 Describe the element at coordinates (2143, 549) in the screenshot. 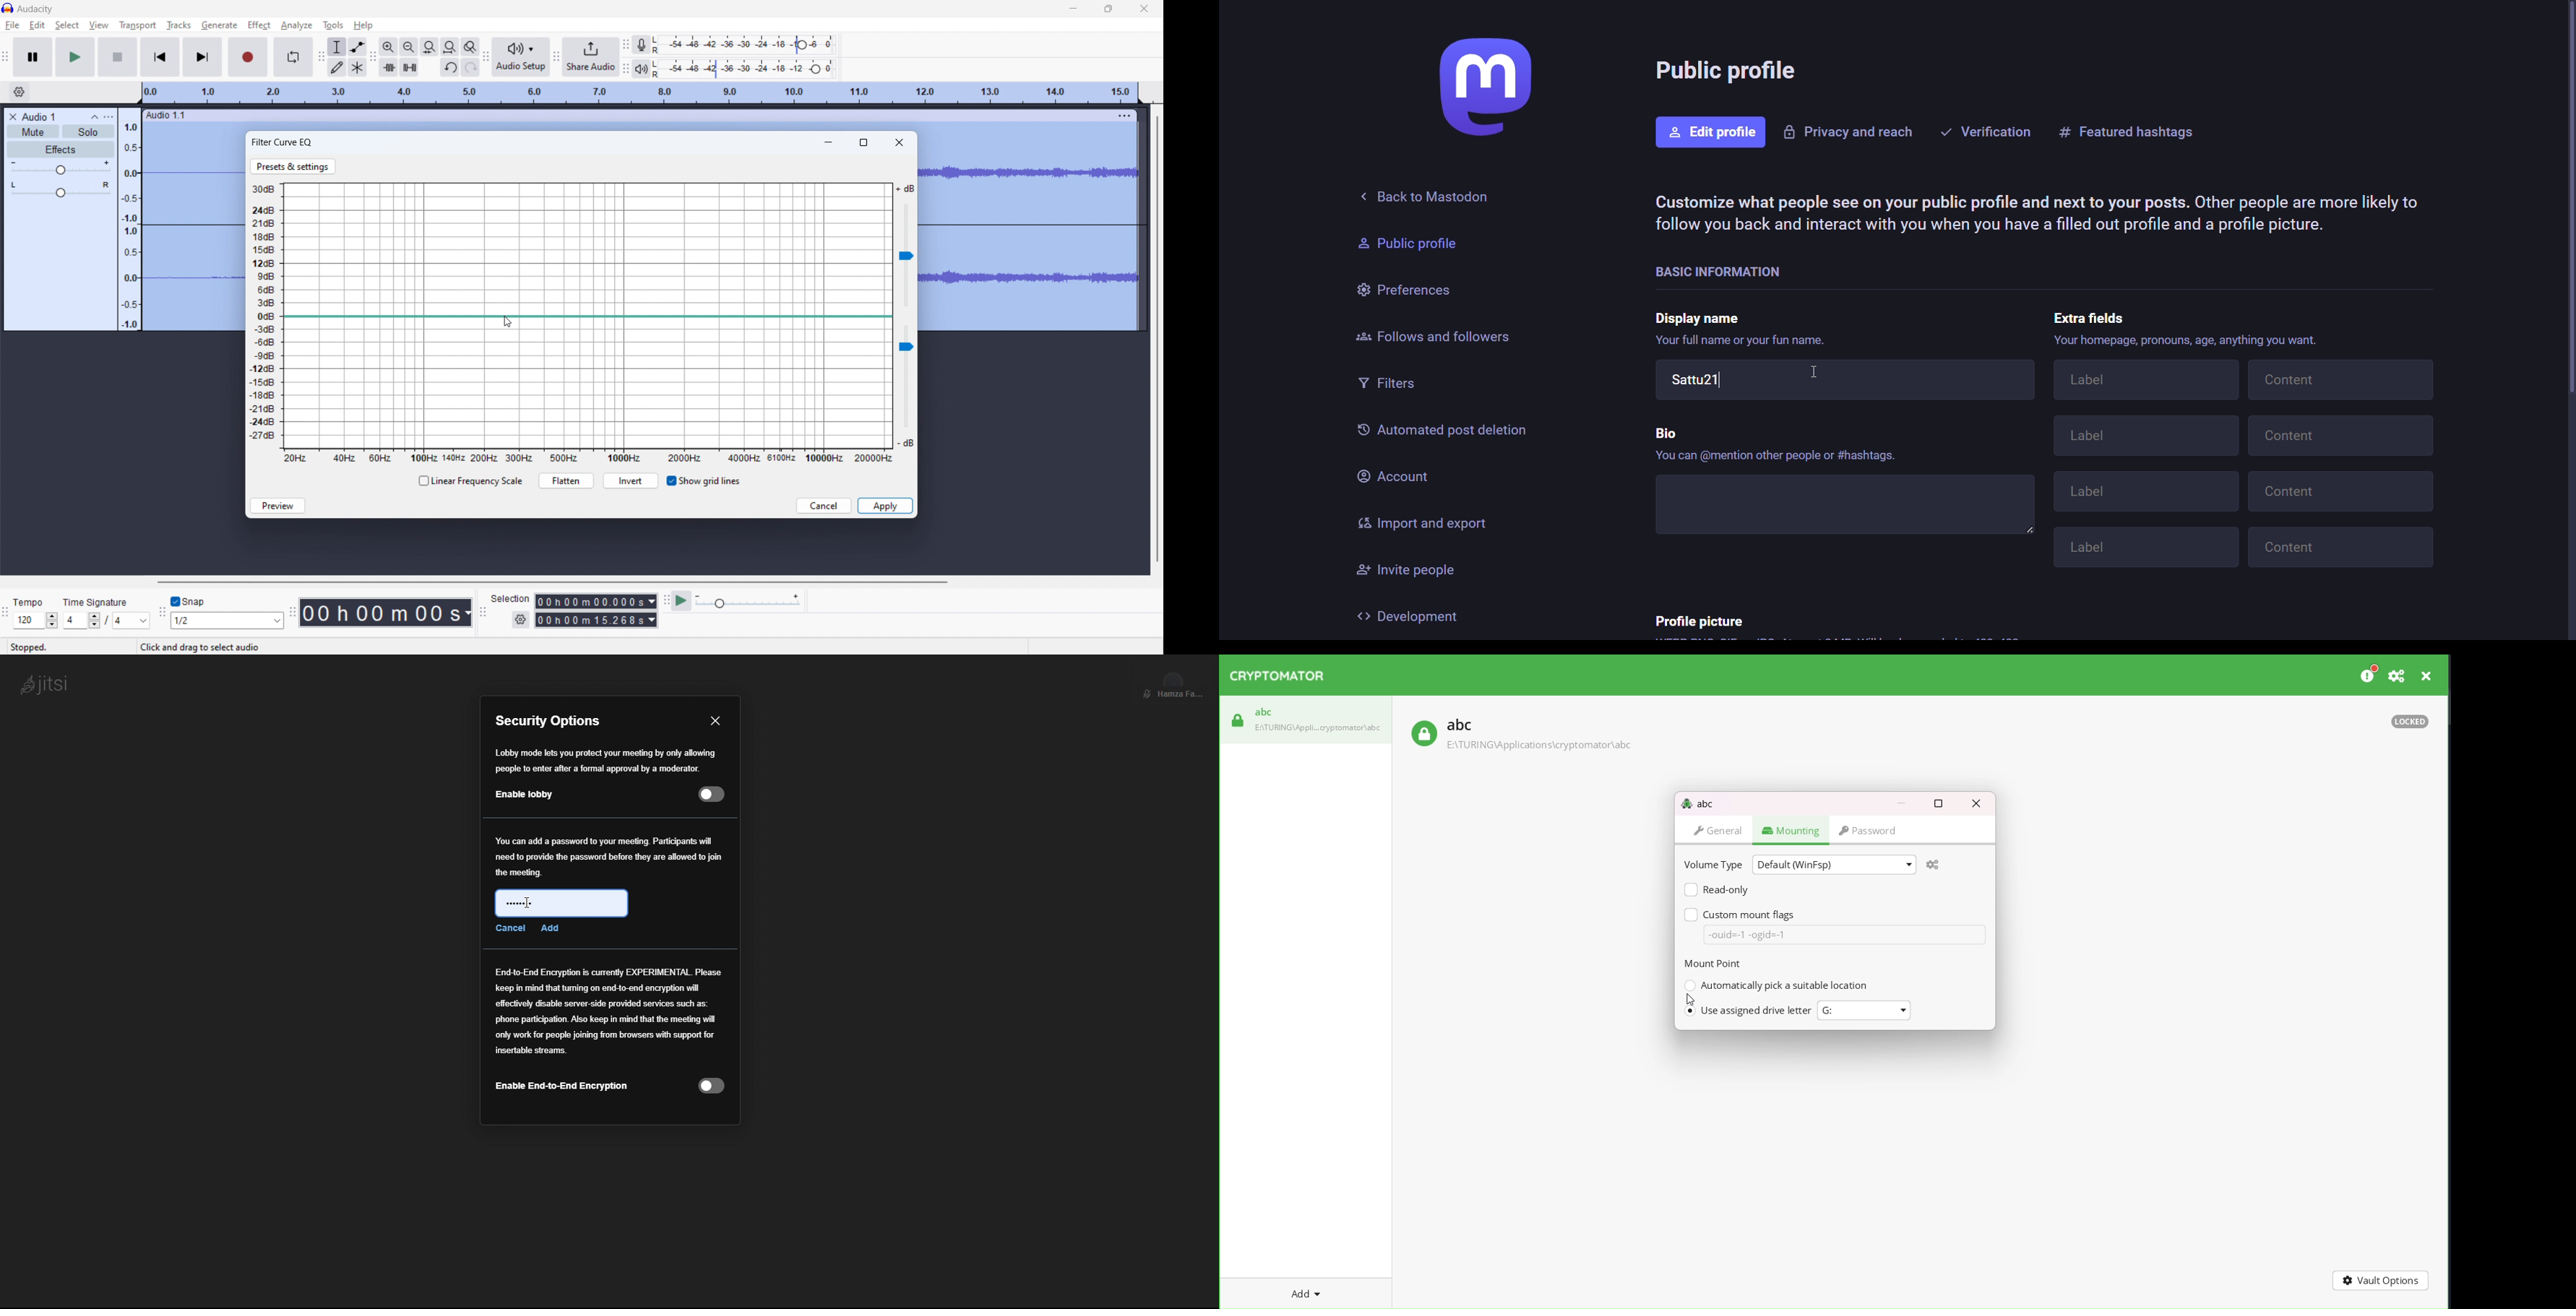

I see `Label` at that location.